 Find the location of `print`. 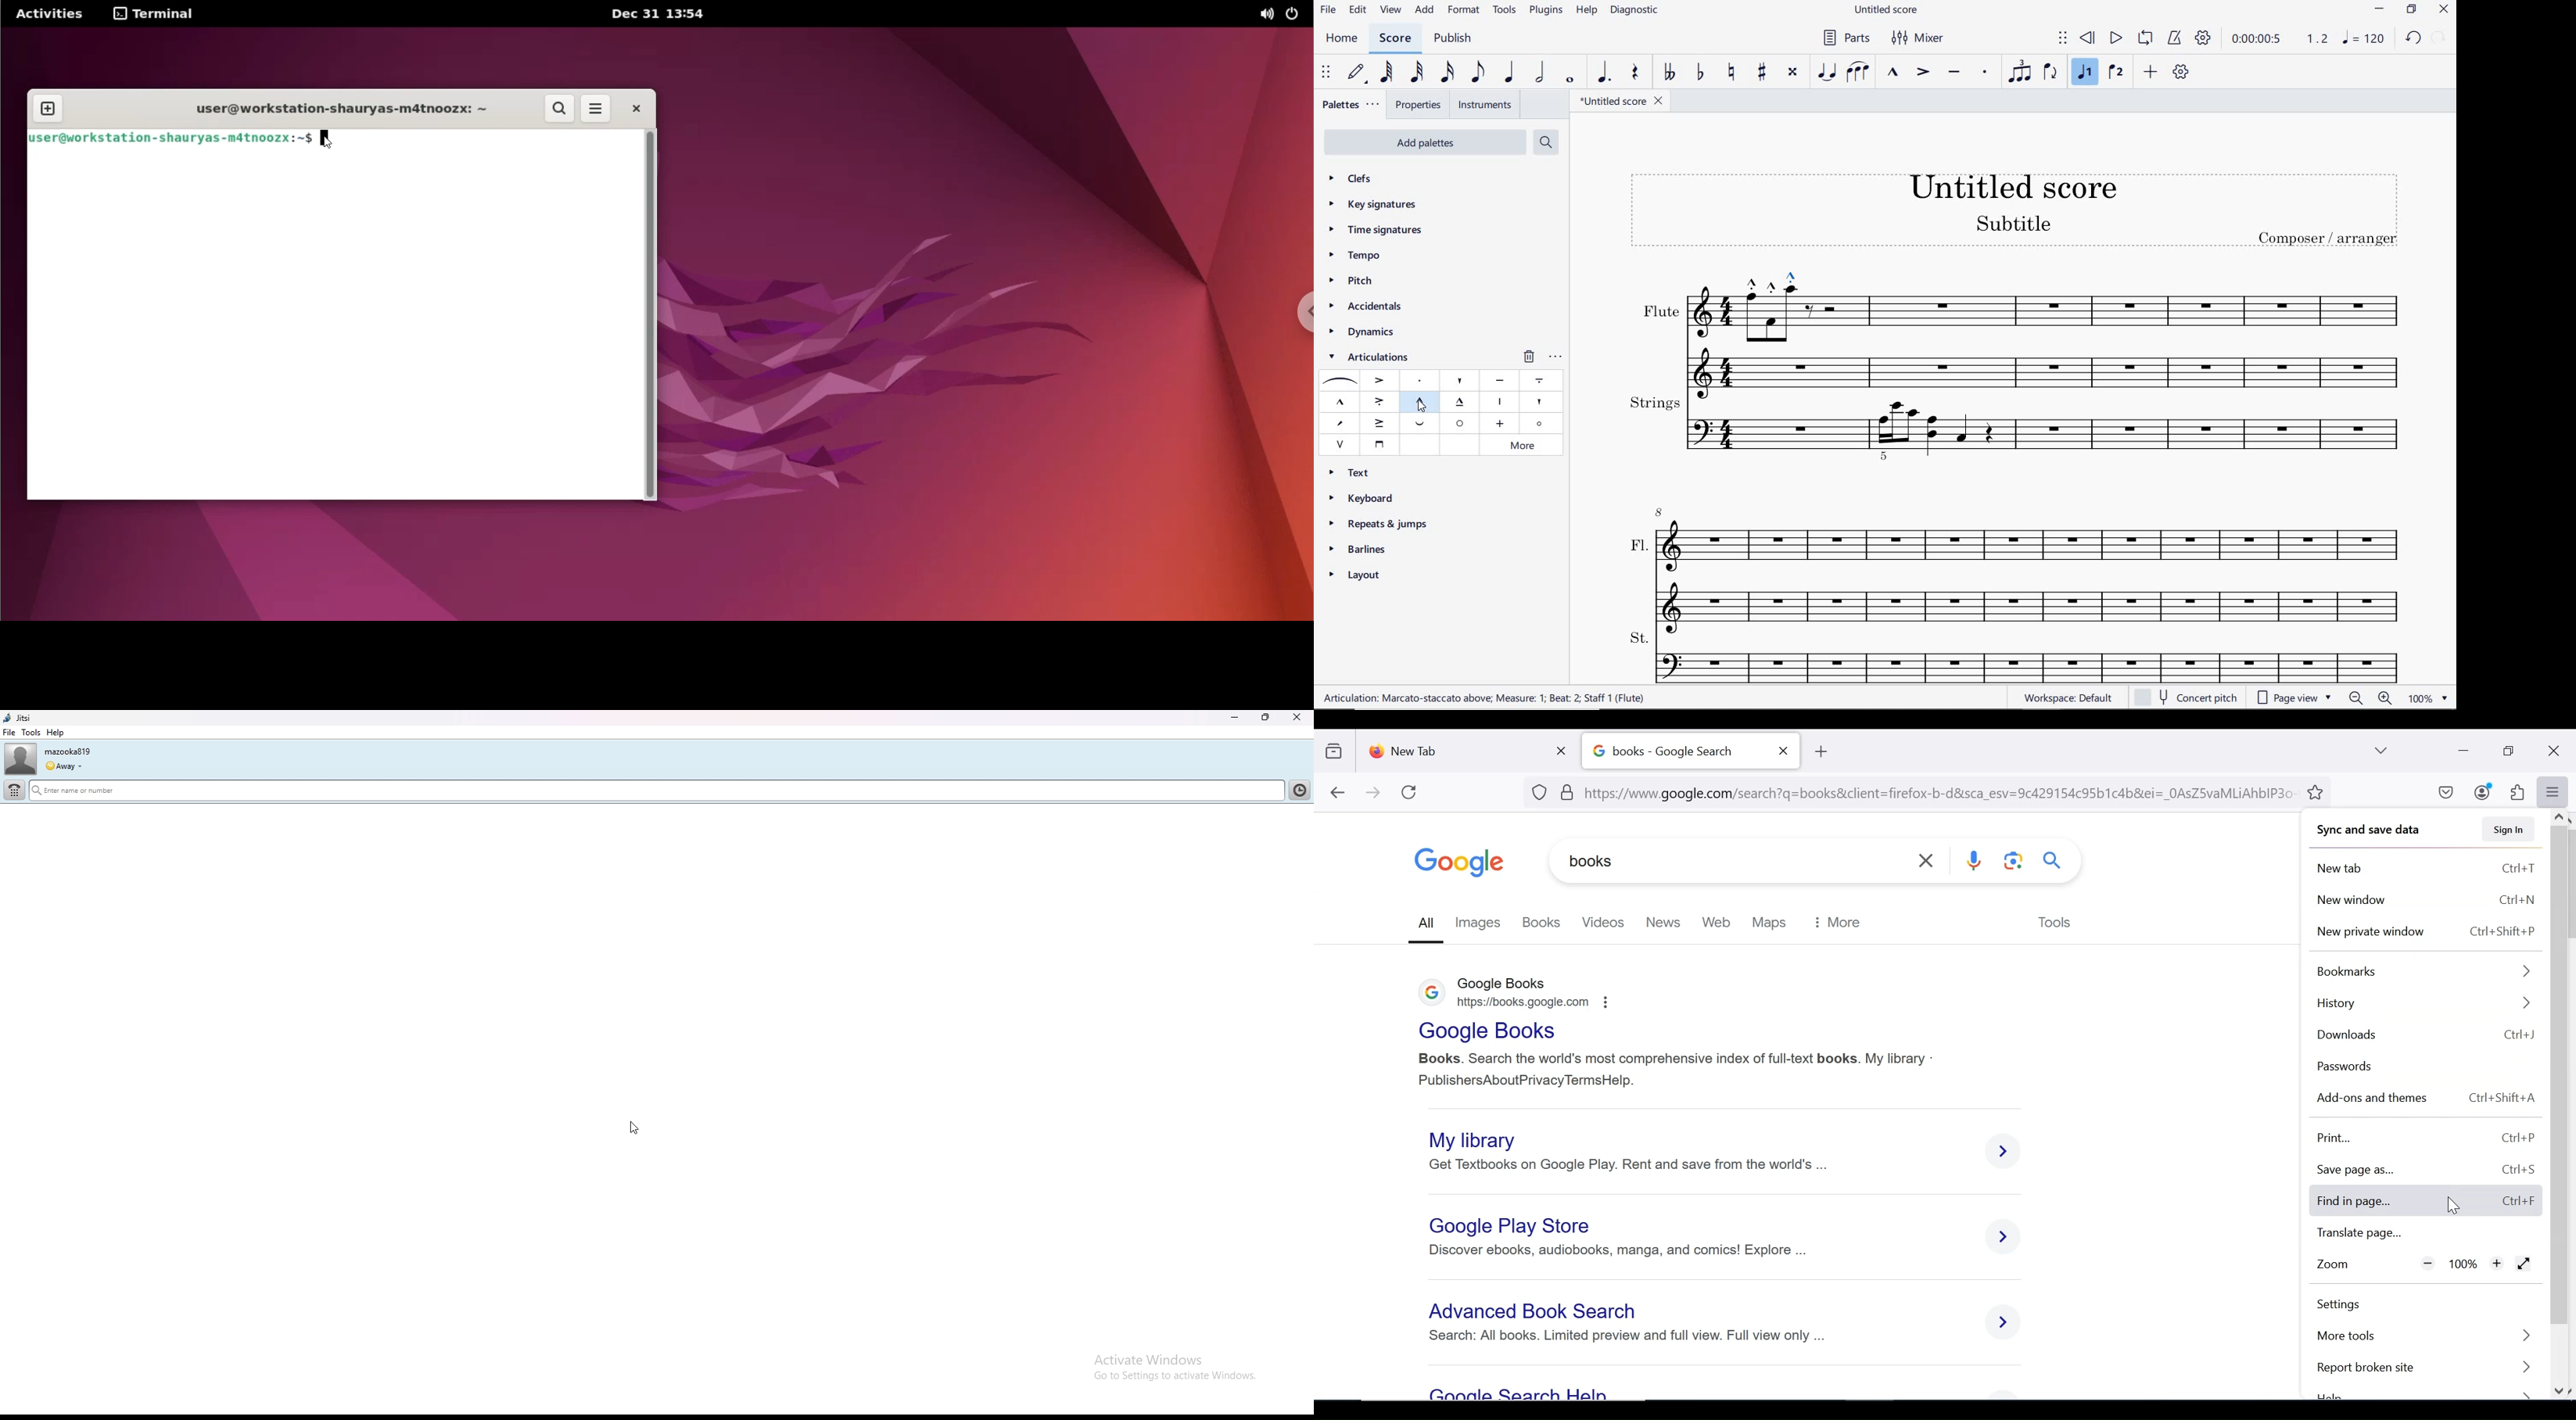

print is located at coordinates (2426, 1201).